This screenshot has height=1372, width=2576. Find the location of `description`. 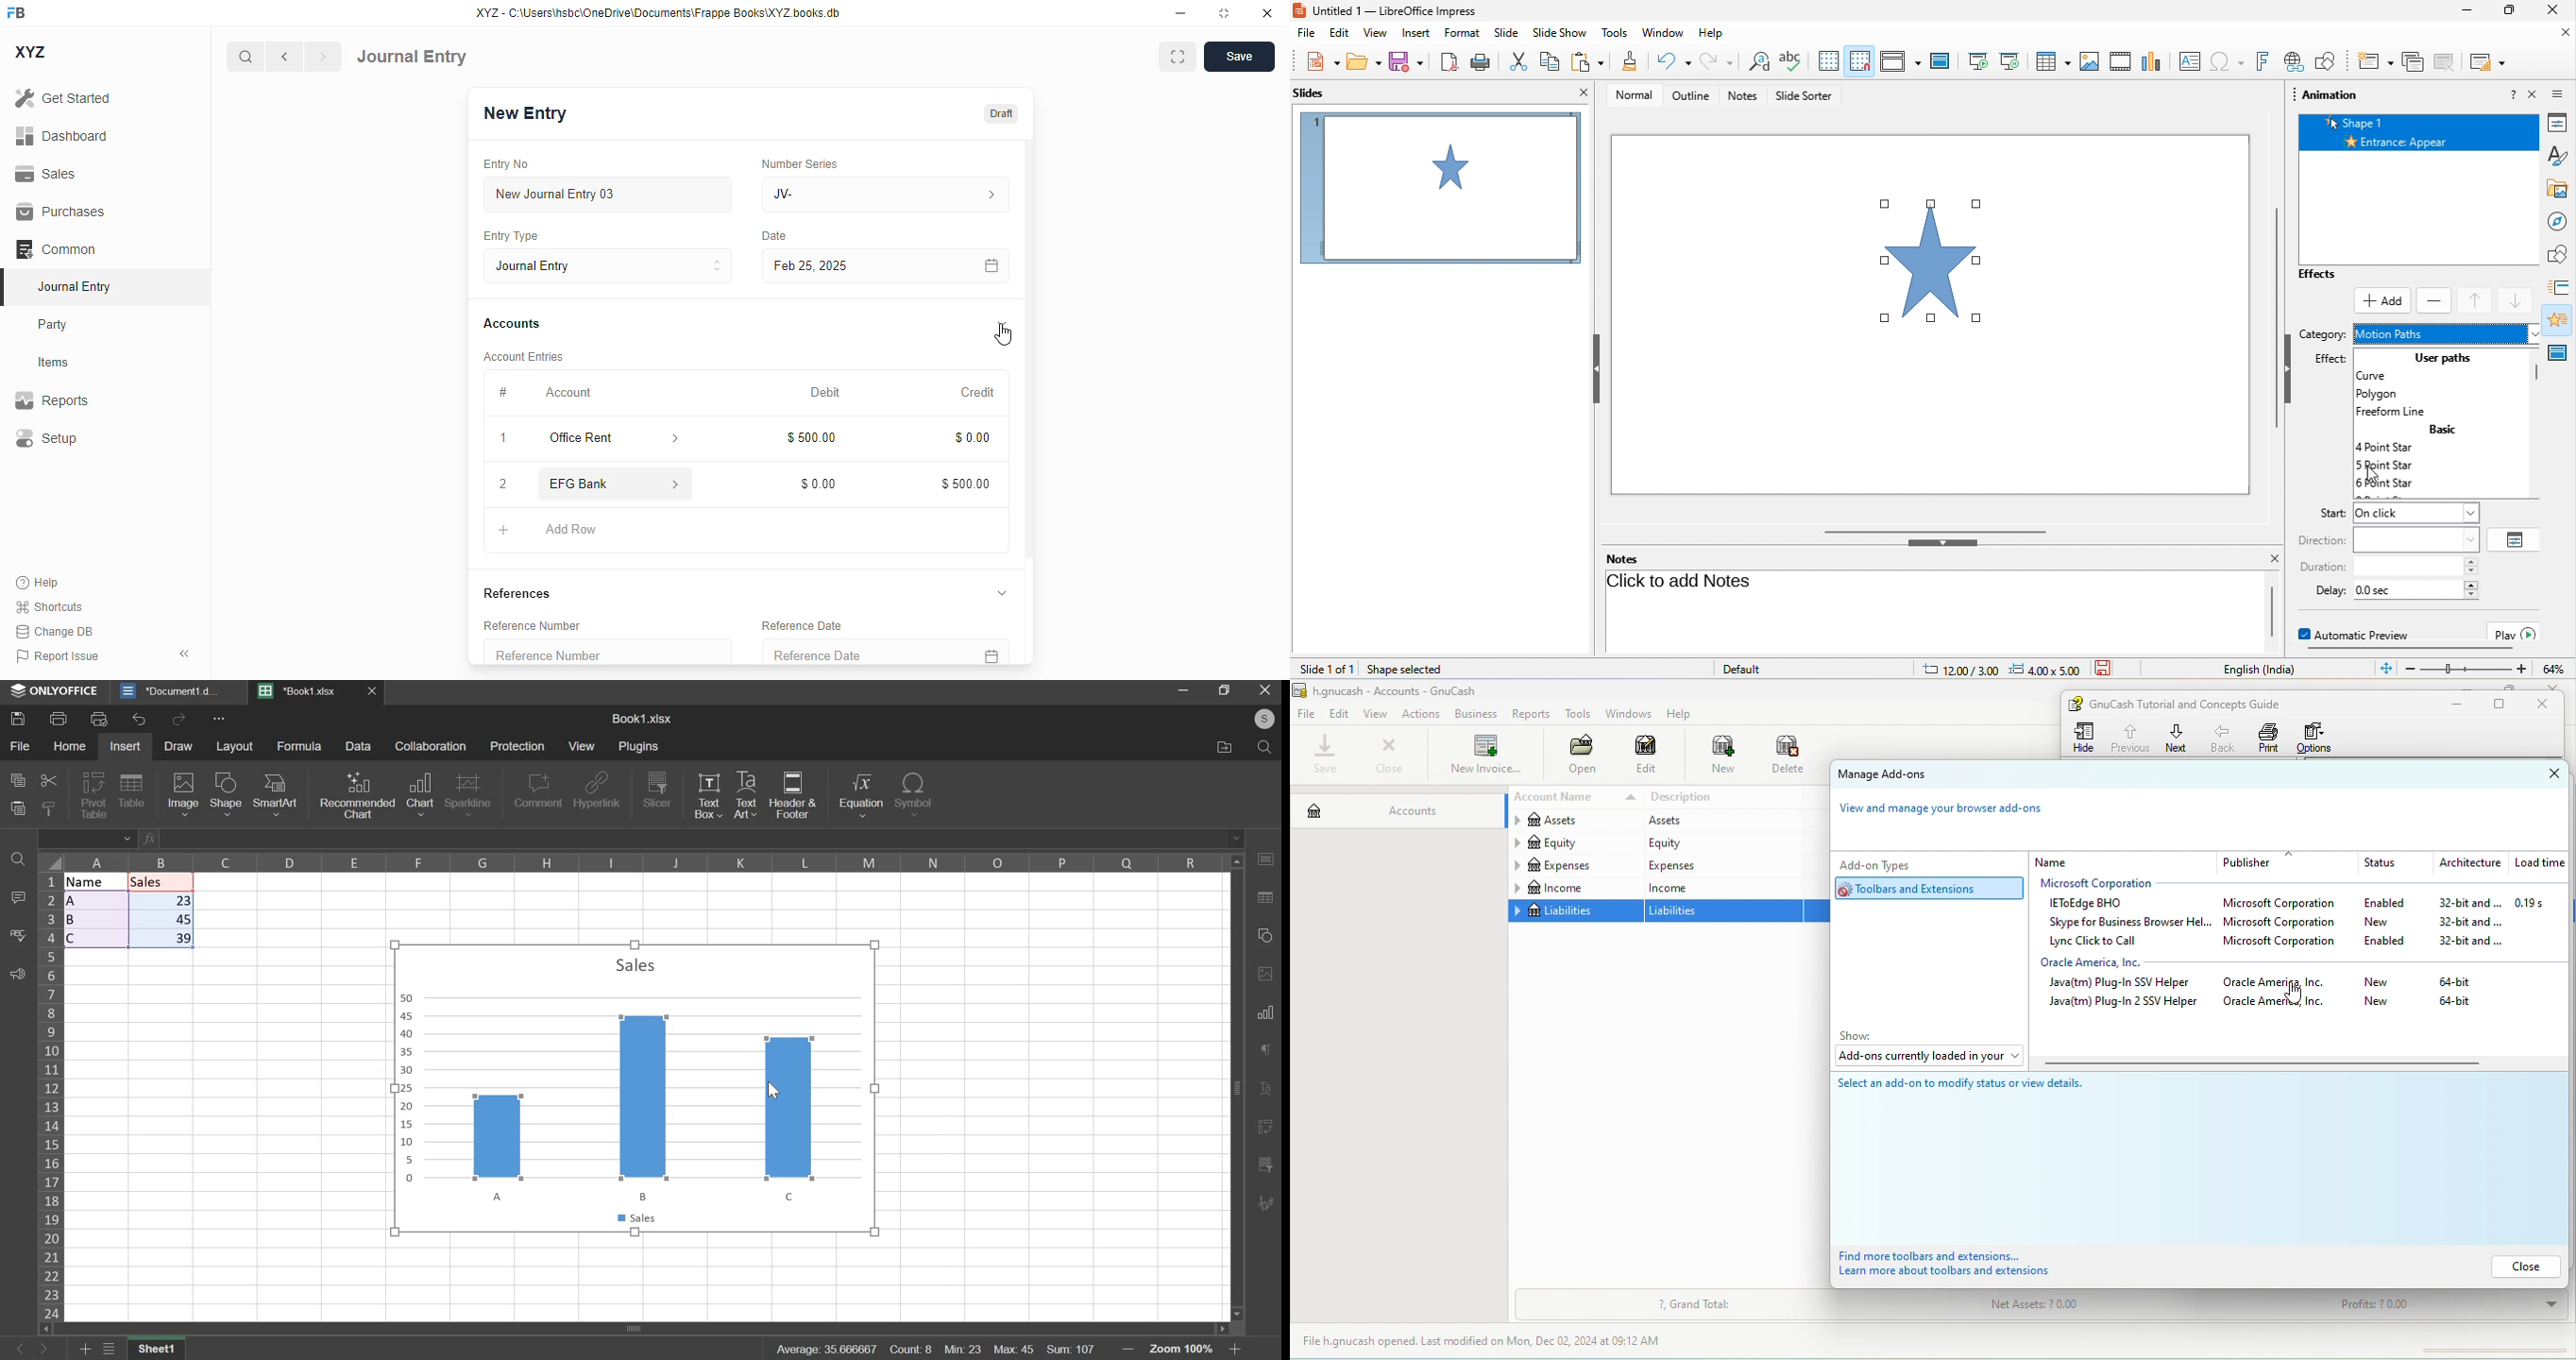

description is located at coordinates (1724, 798).